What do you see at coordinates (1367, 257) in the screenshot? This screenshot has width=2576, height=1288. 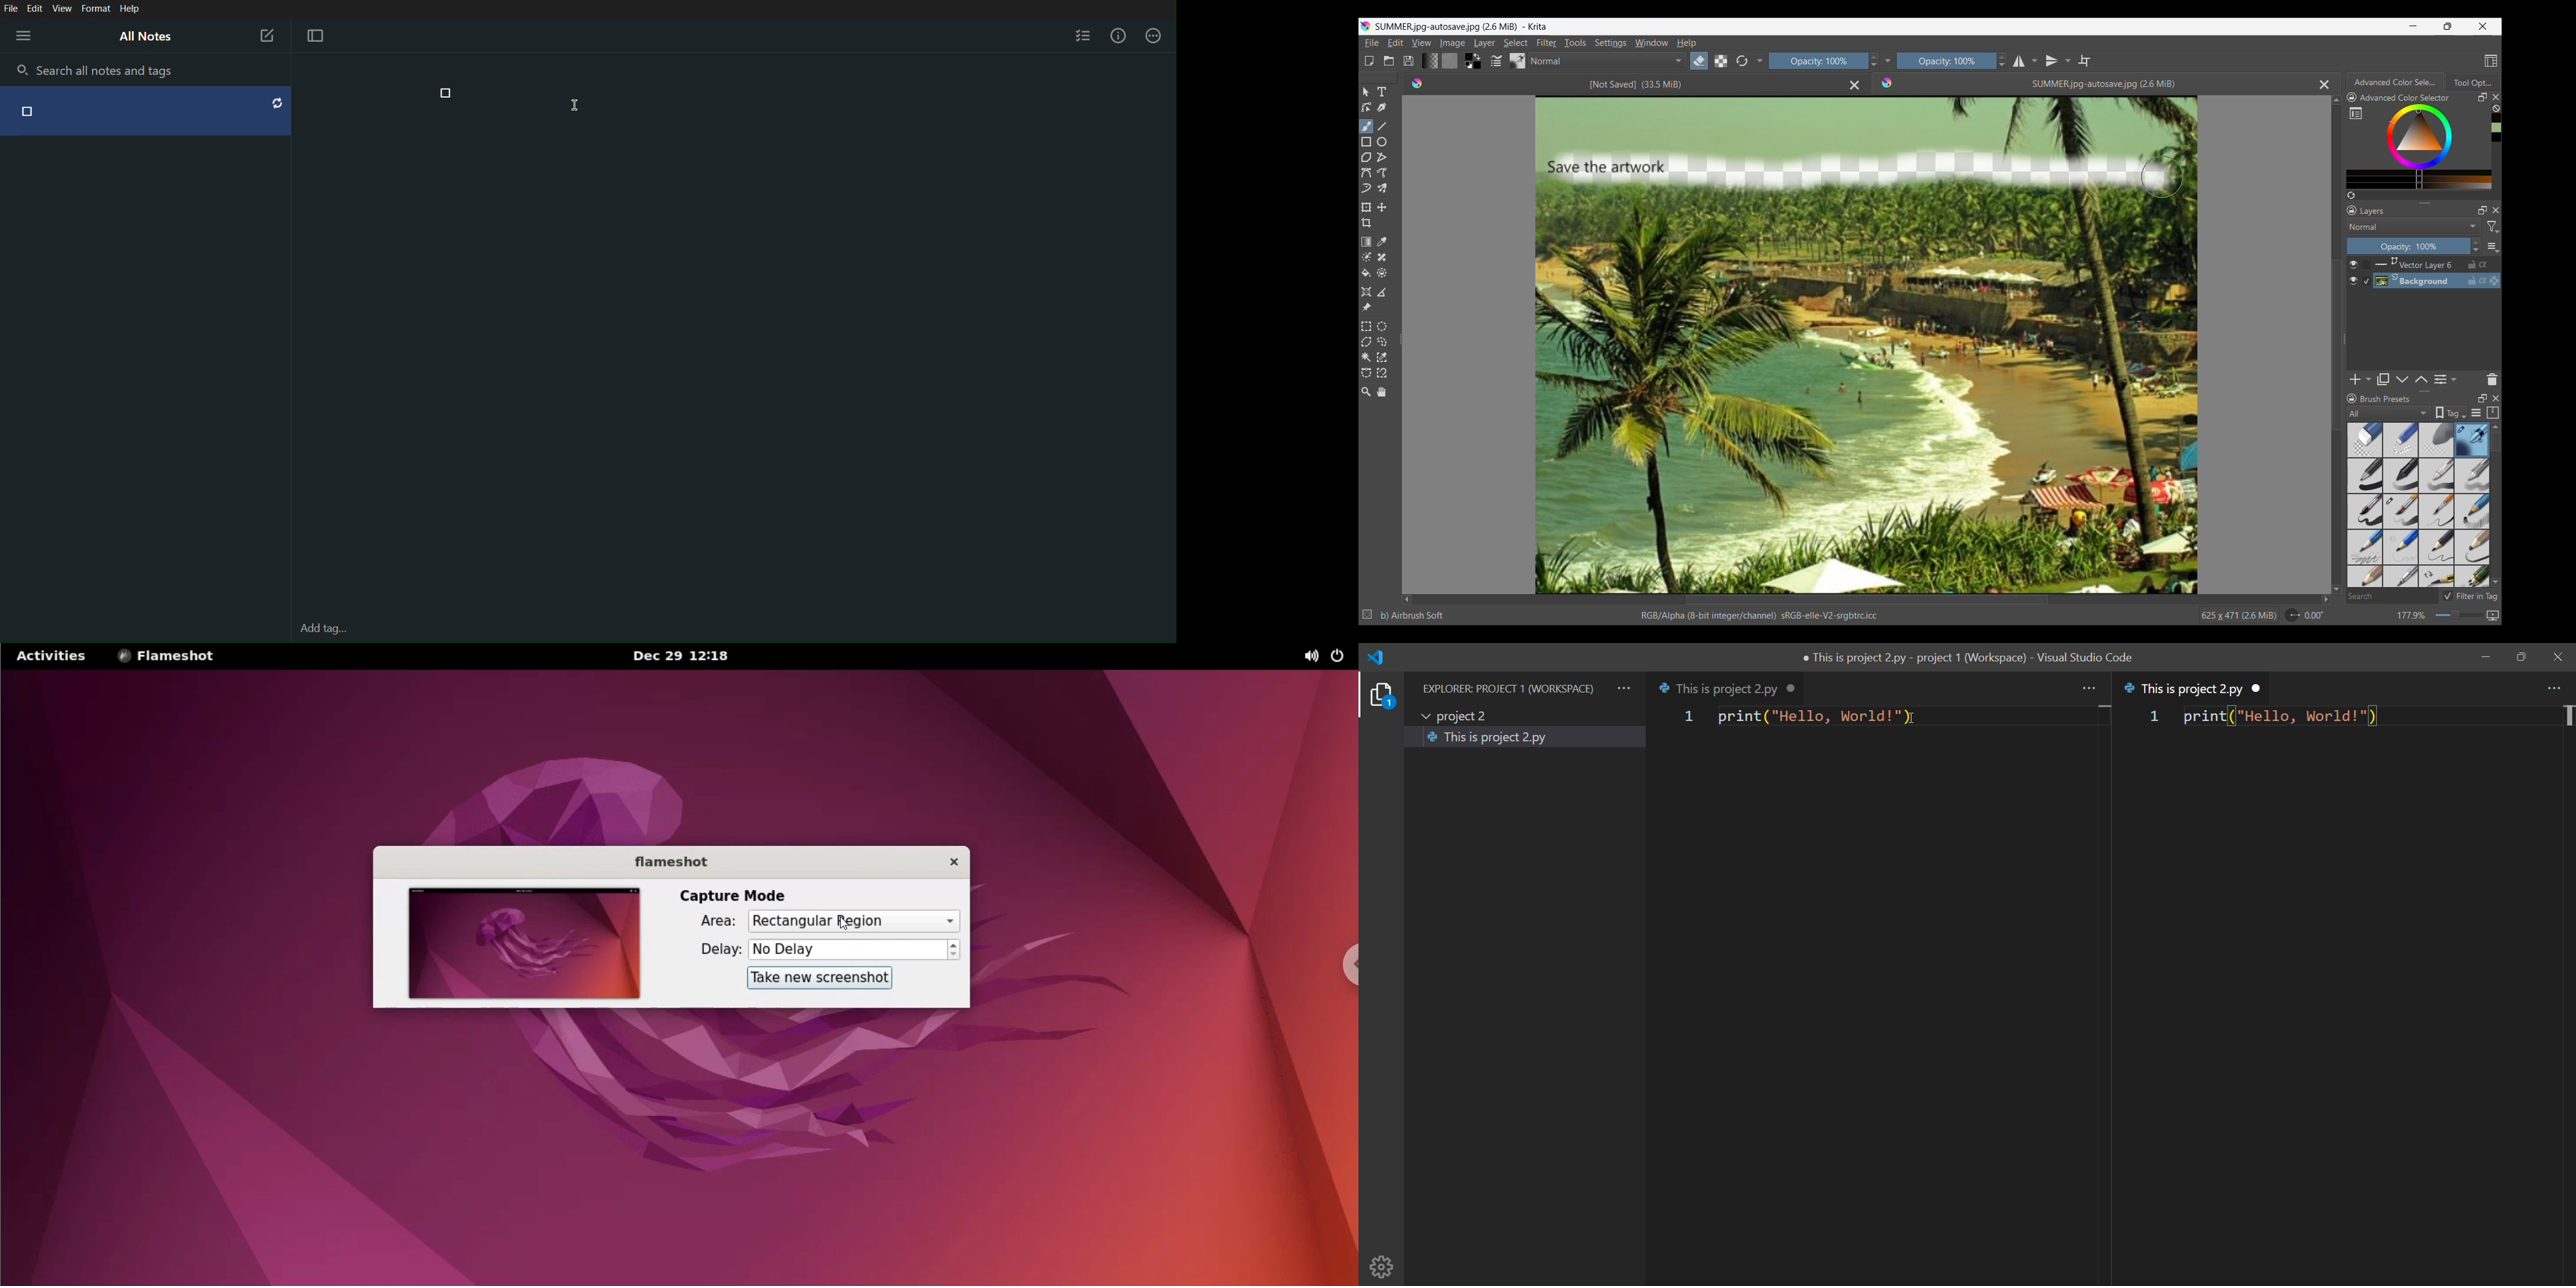 I see `Colorize mask tool` at bounding box center [1367, 257].